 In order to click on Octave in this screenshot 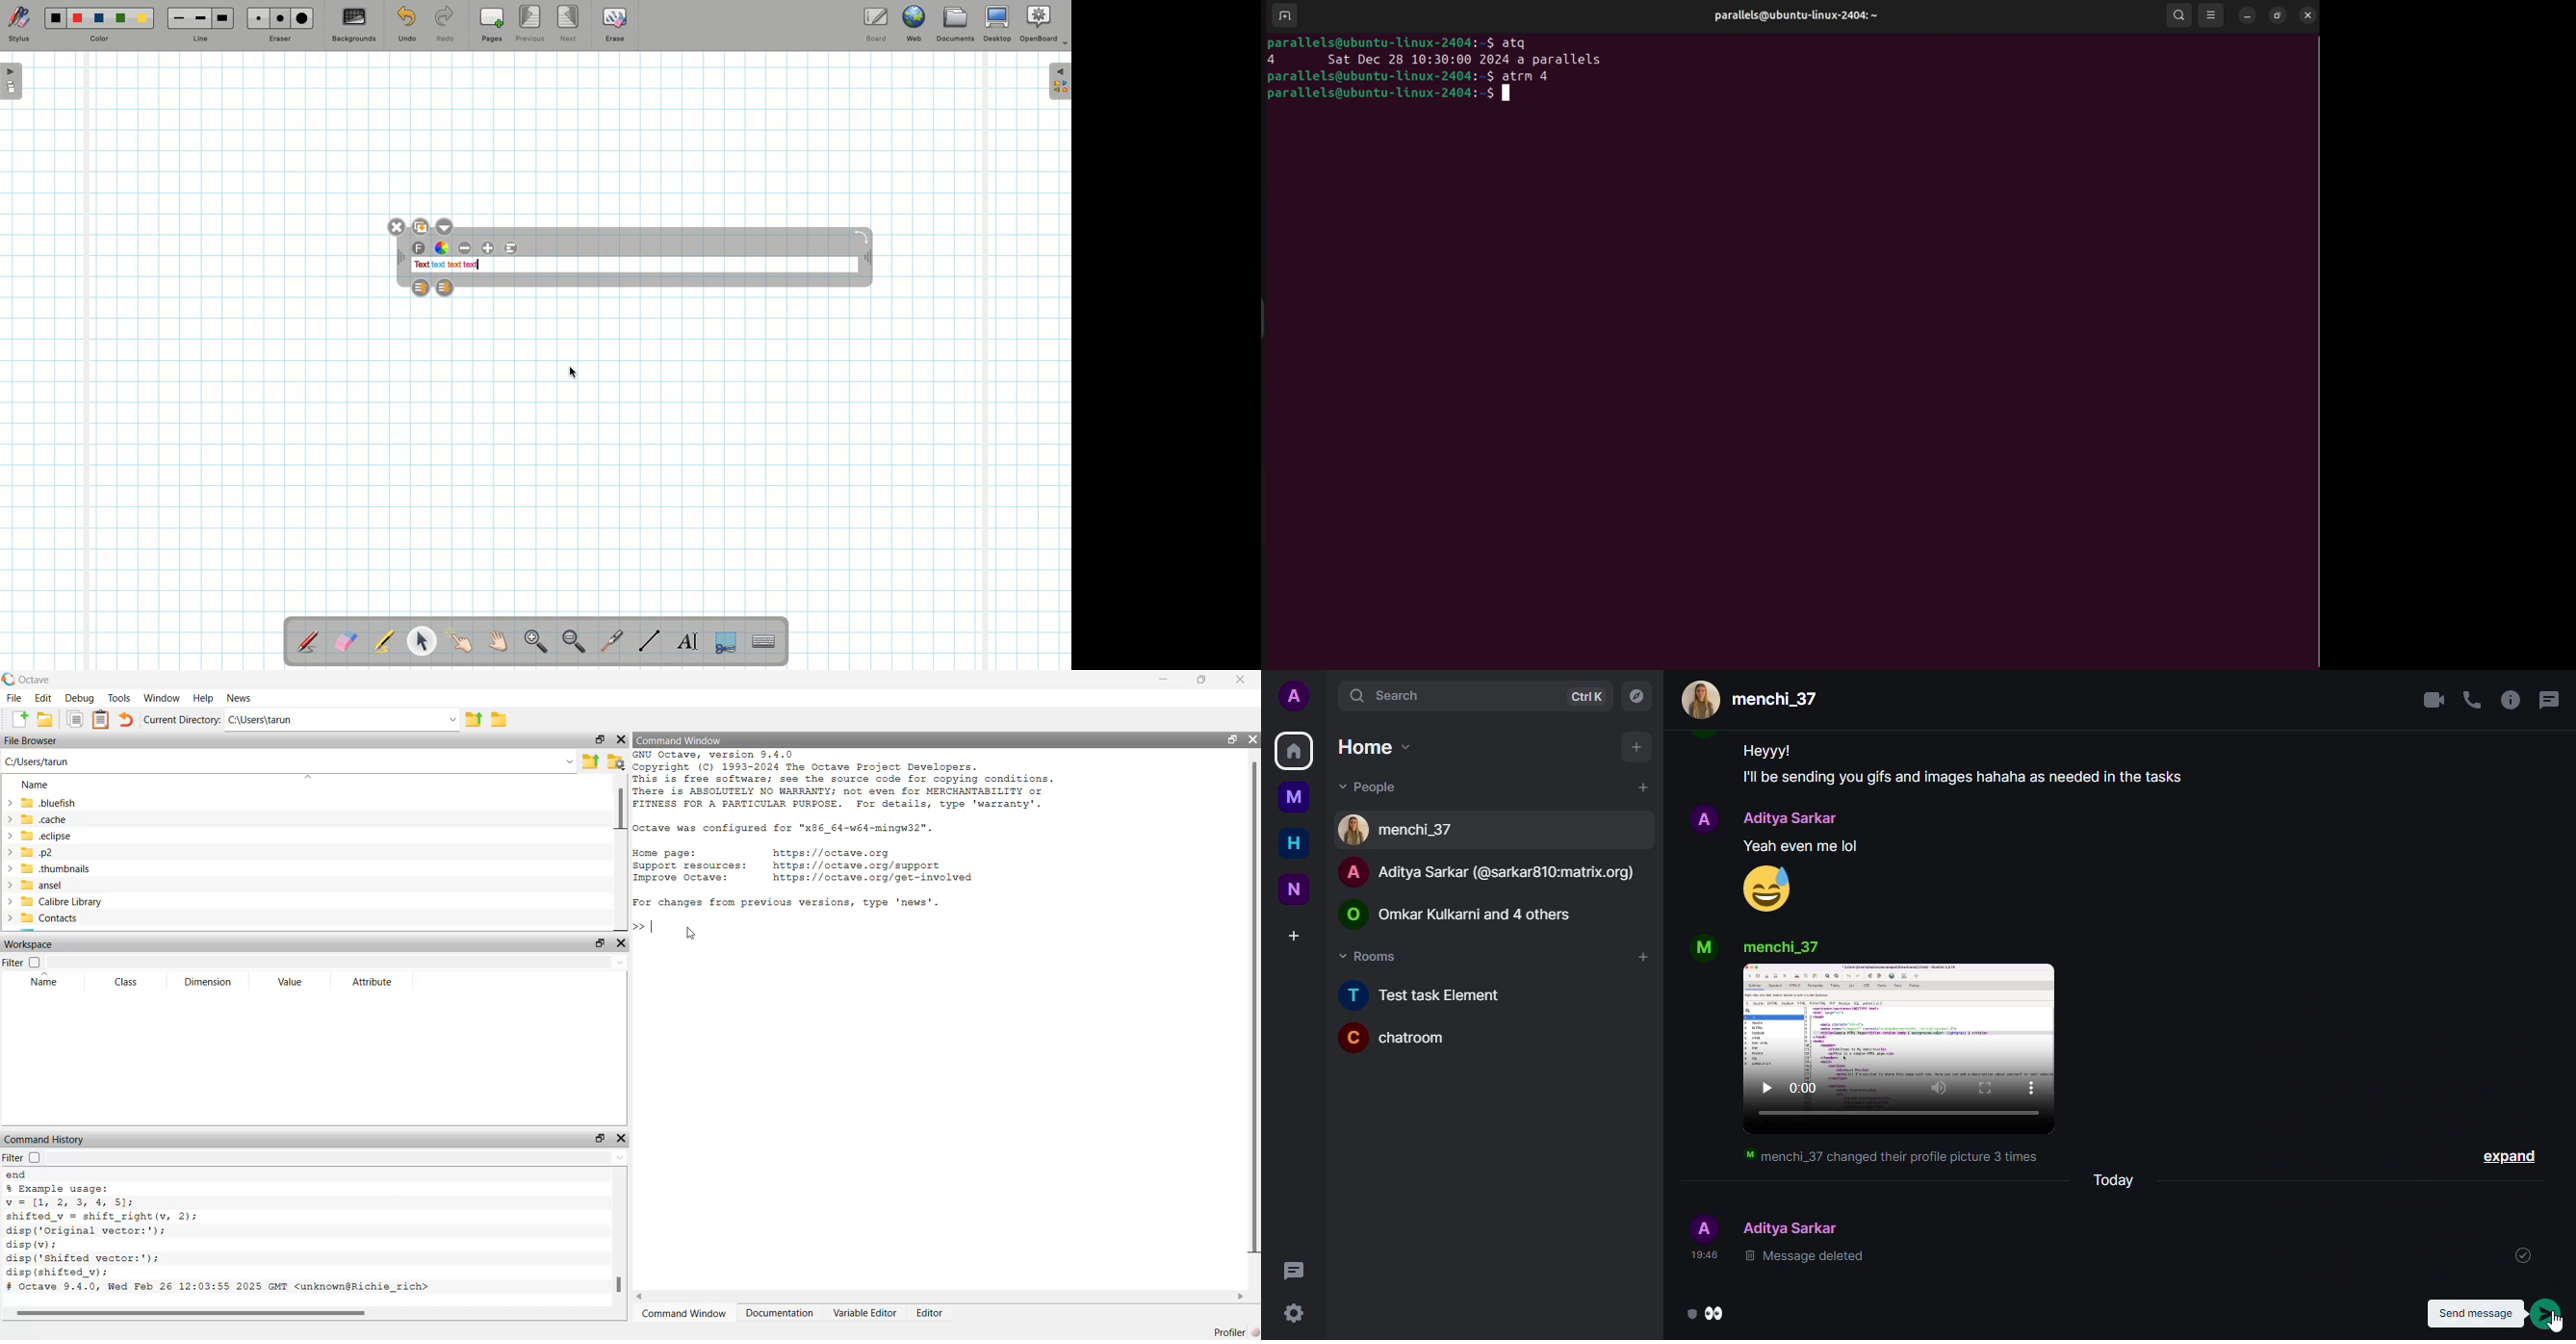, I will do `click(55, 678)`.